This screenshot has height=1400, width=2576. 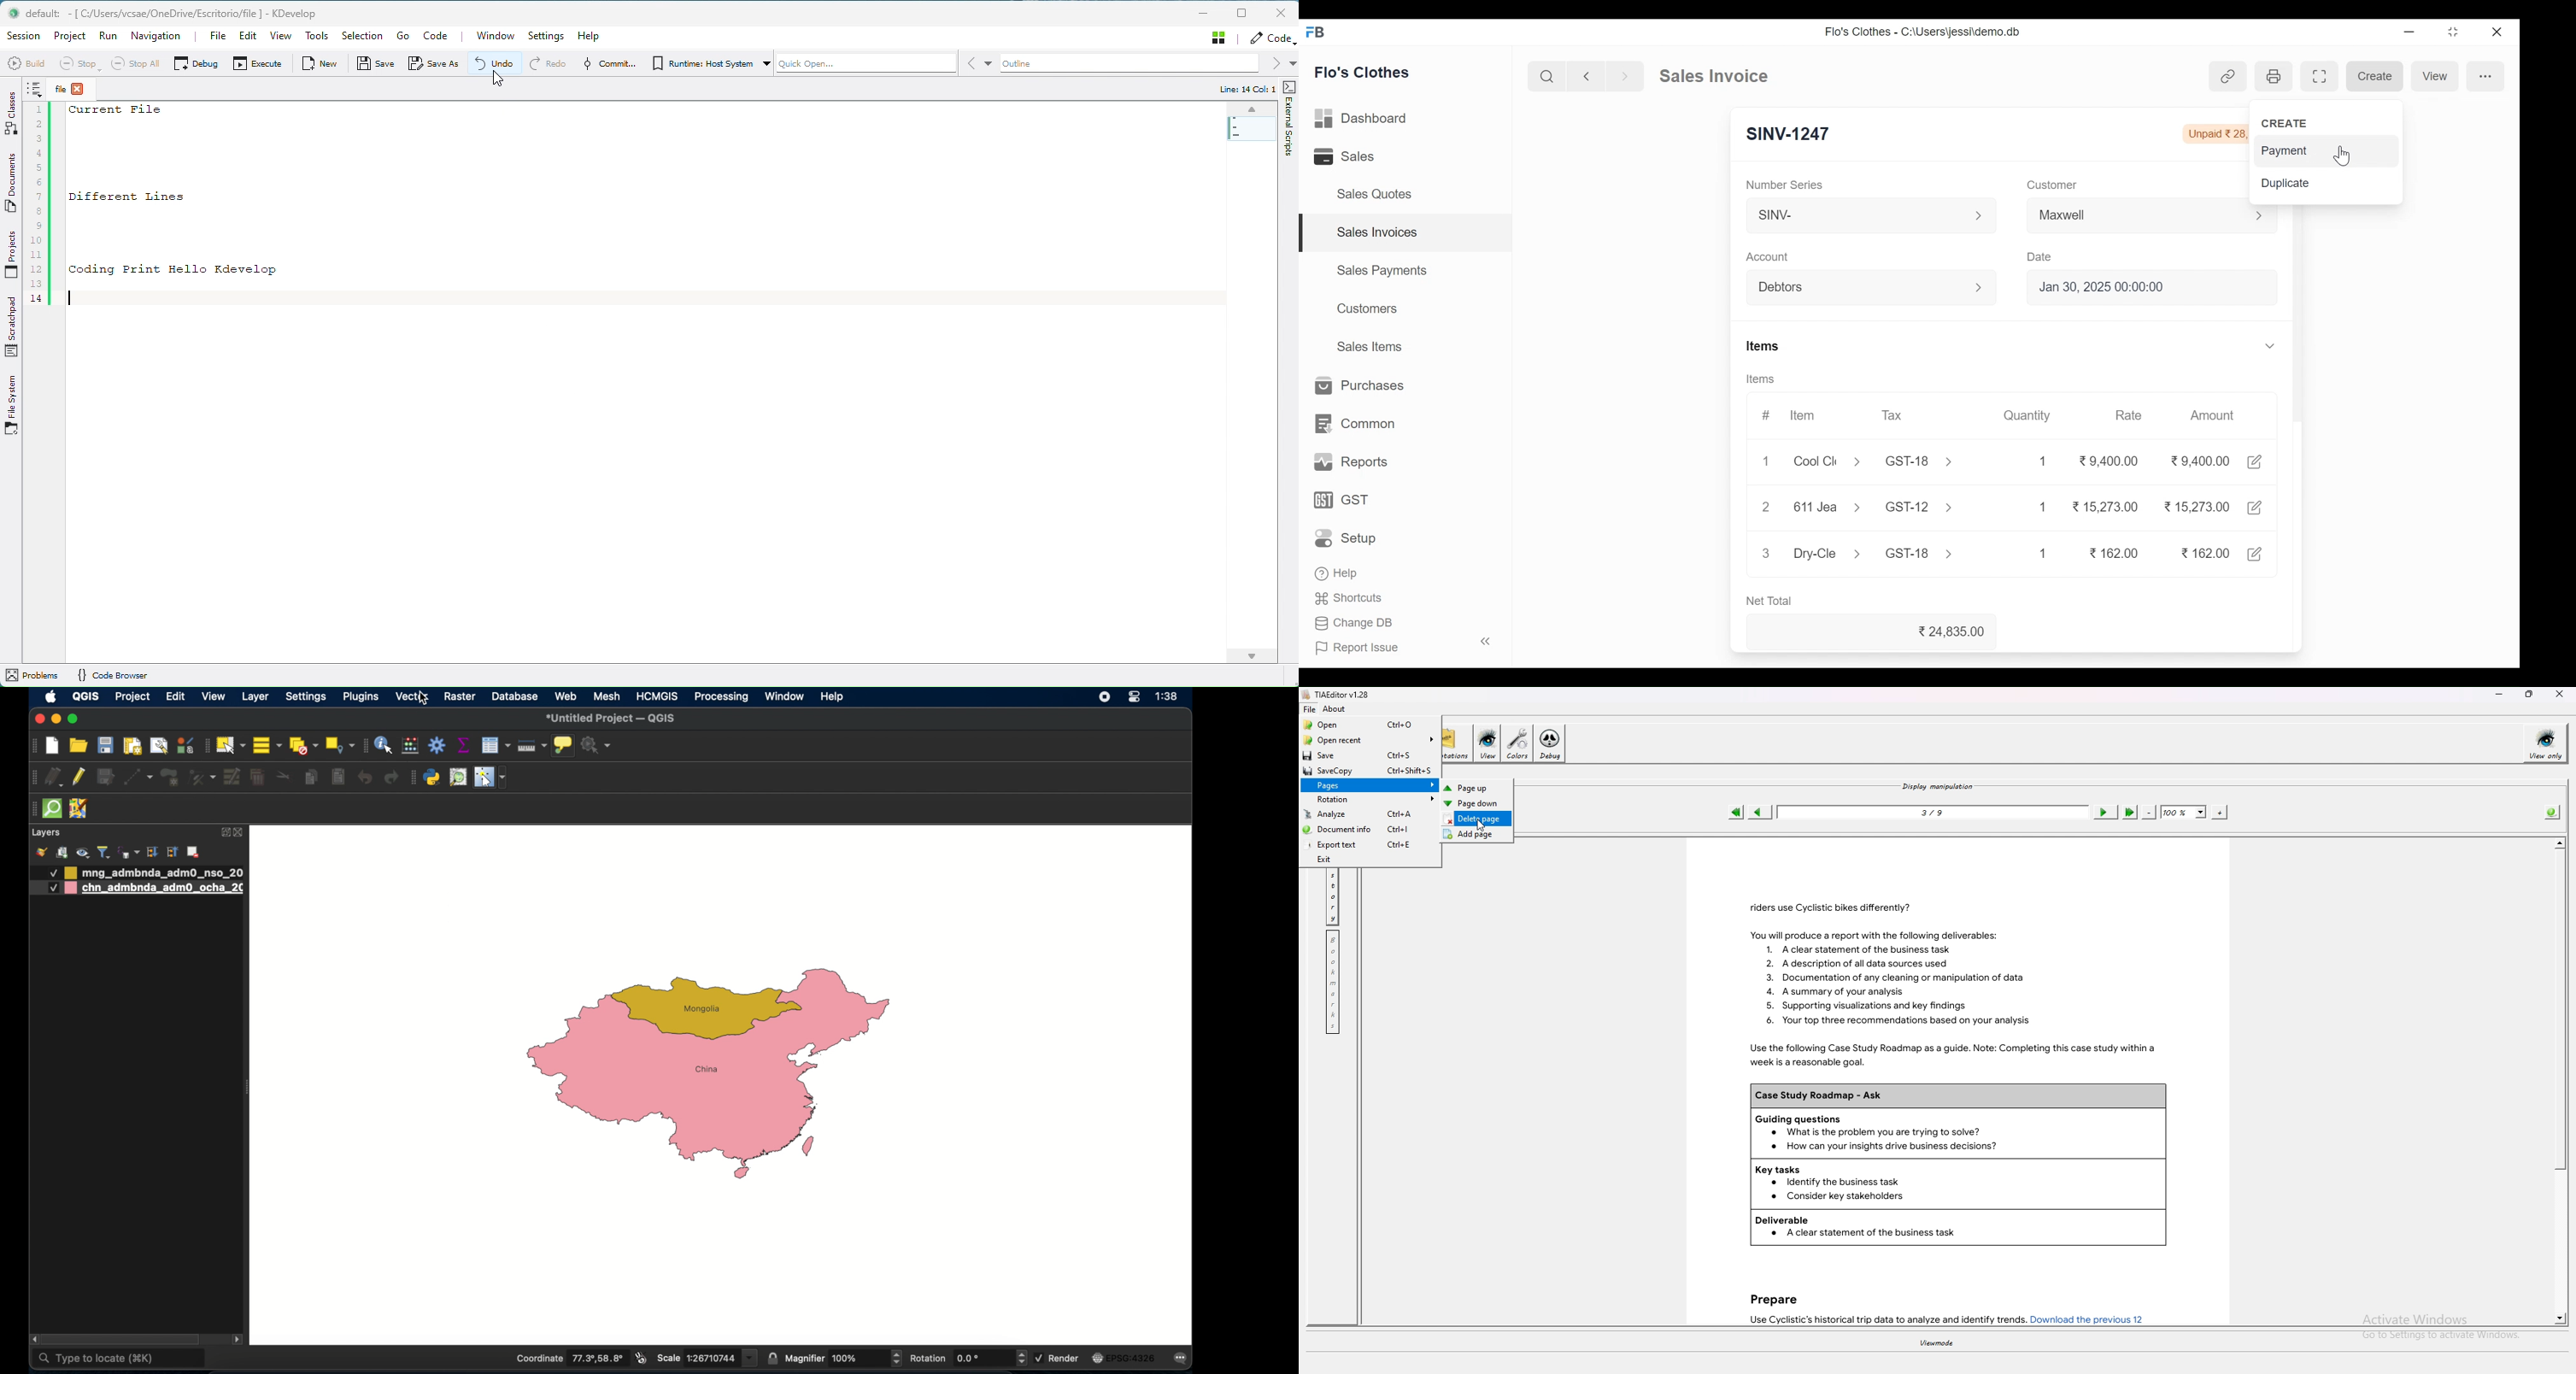 I want to click on Go Forward, so click(x=1622, y=76).